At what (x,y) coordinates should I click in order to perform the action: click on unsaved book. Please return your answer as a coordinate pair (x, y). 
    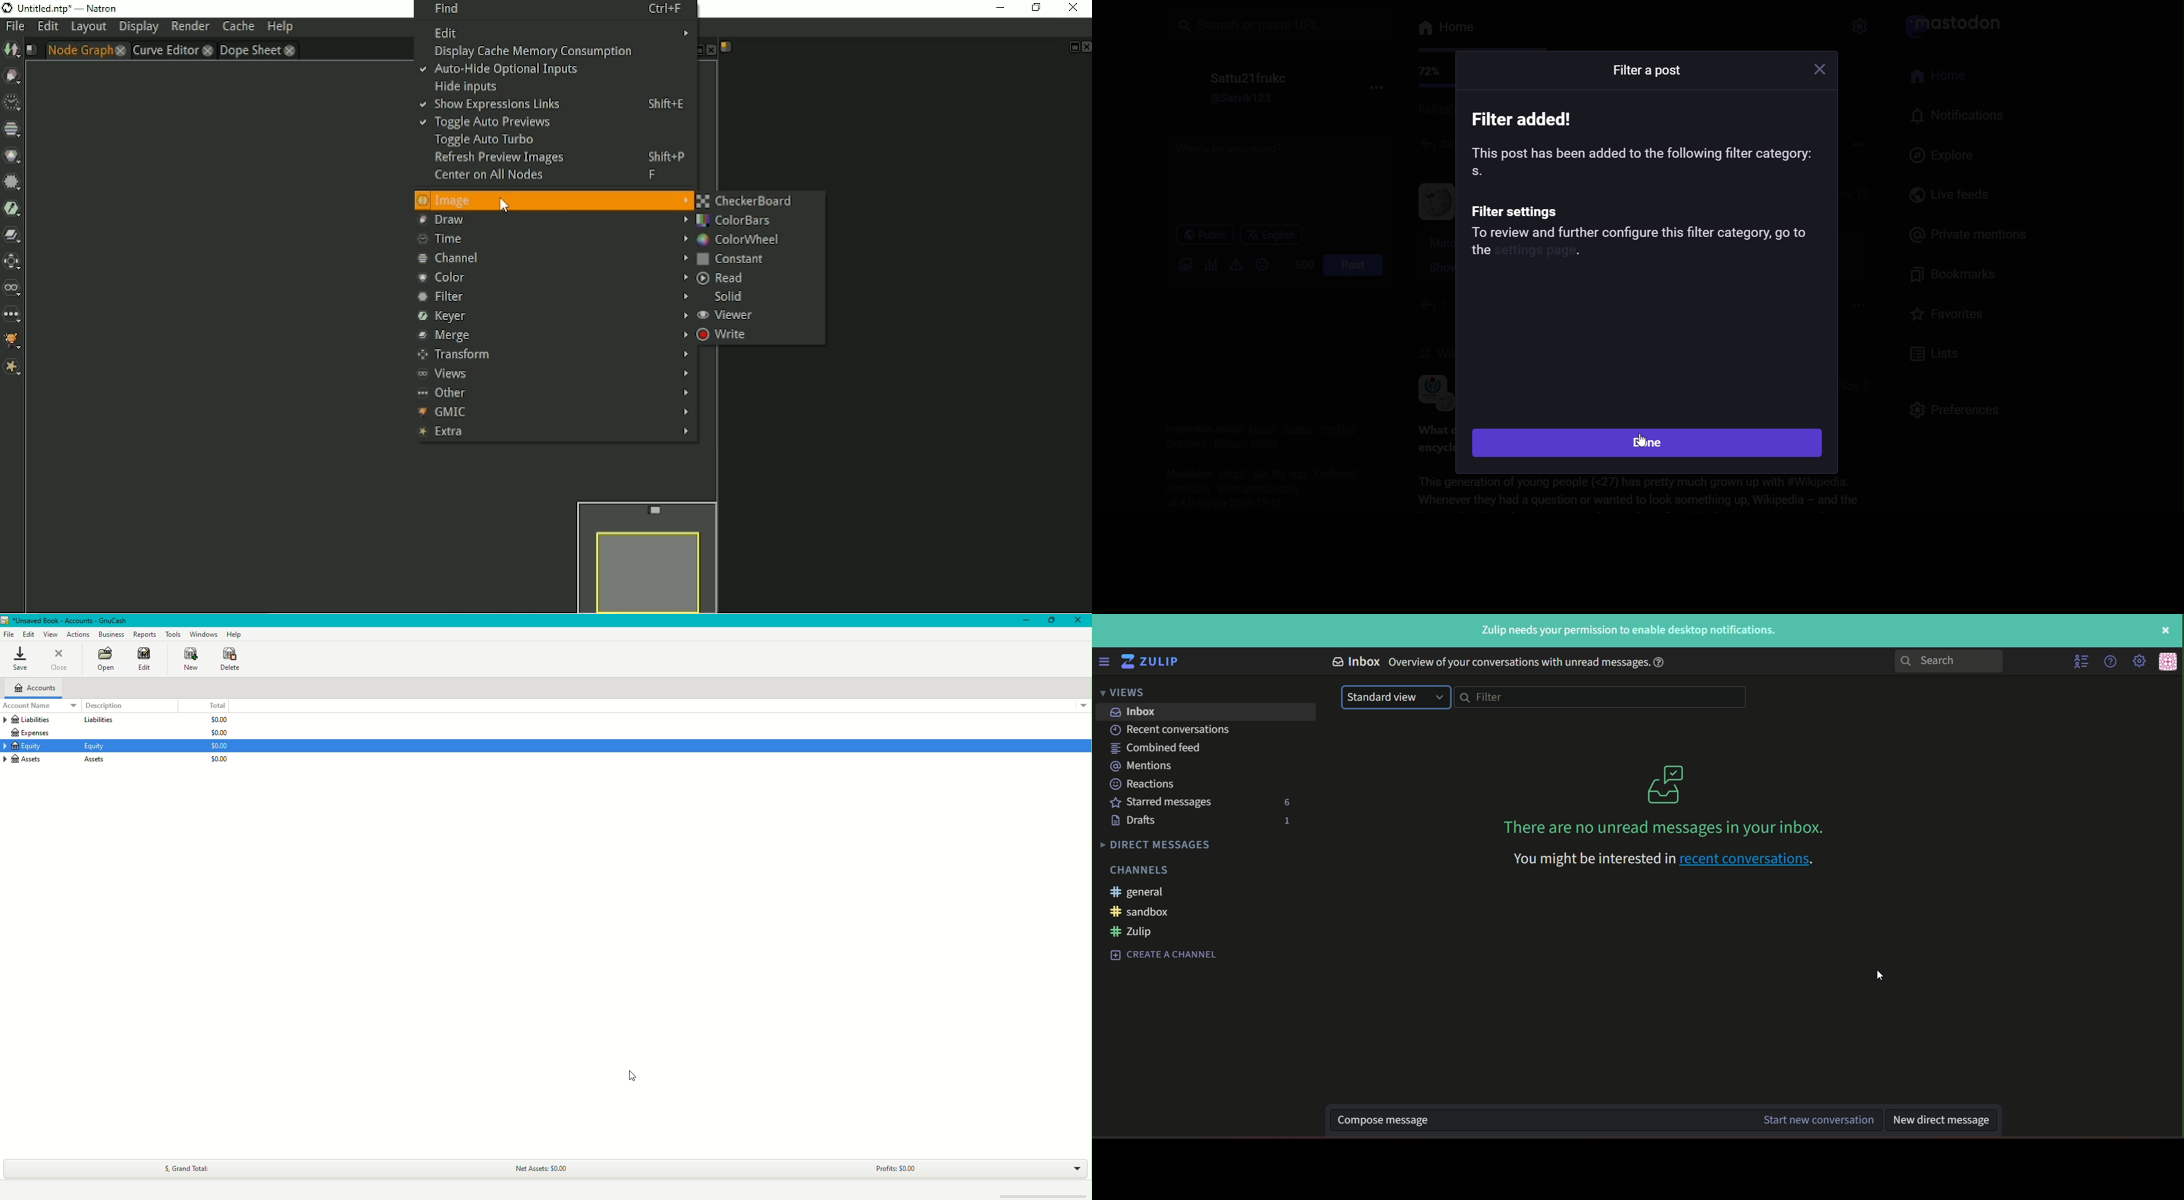
    Looking at the image, I should click on (69, 620).